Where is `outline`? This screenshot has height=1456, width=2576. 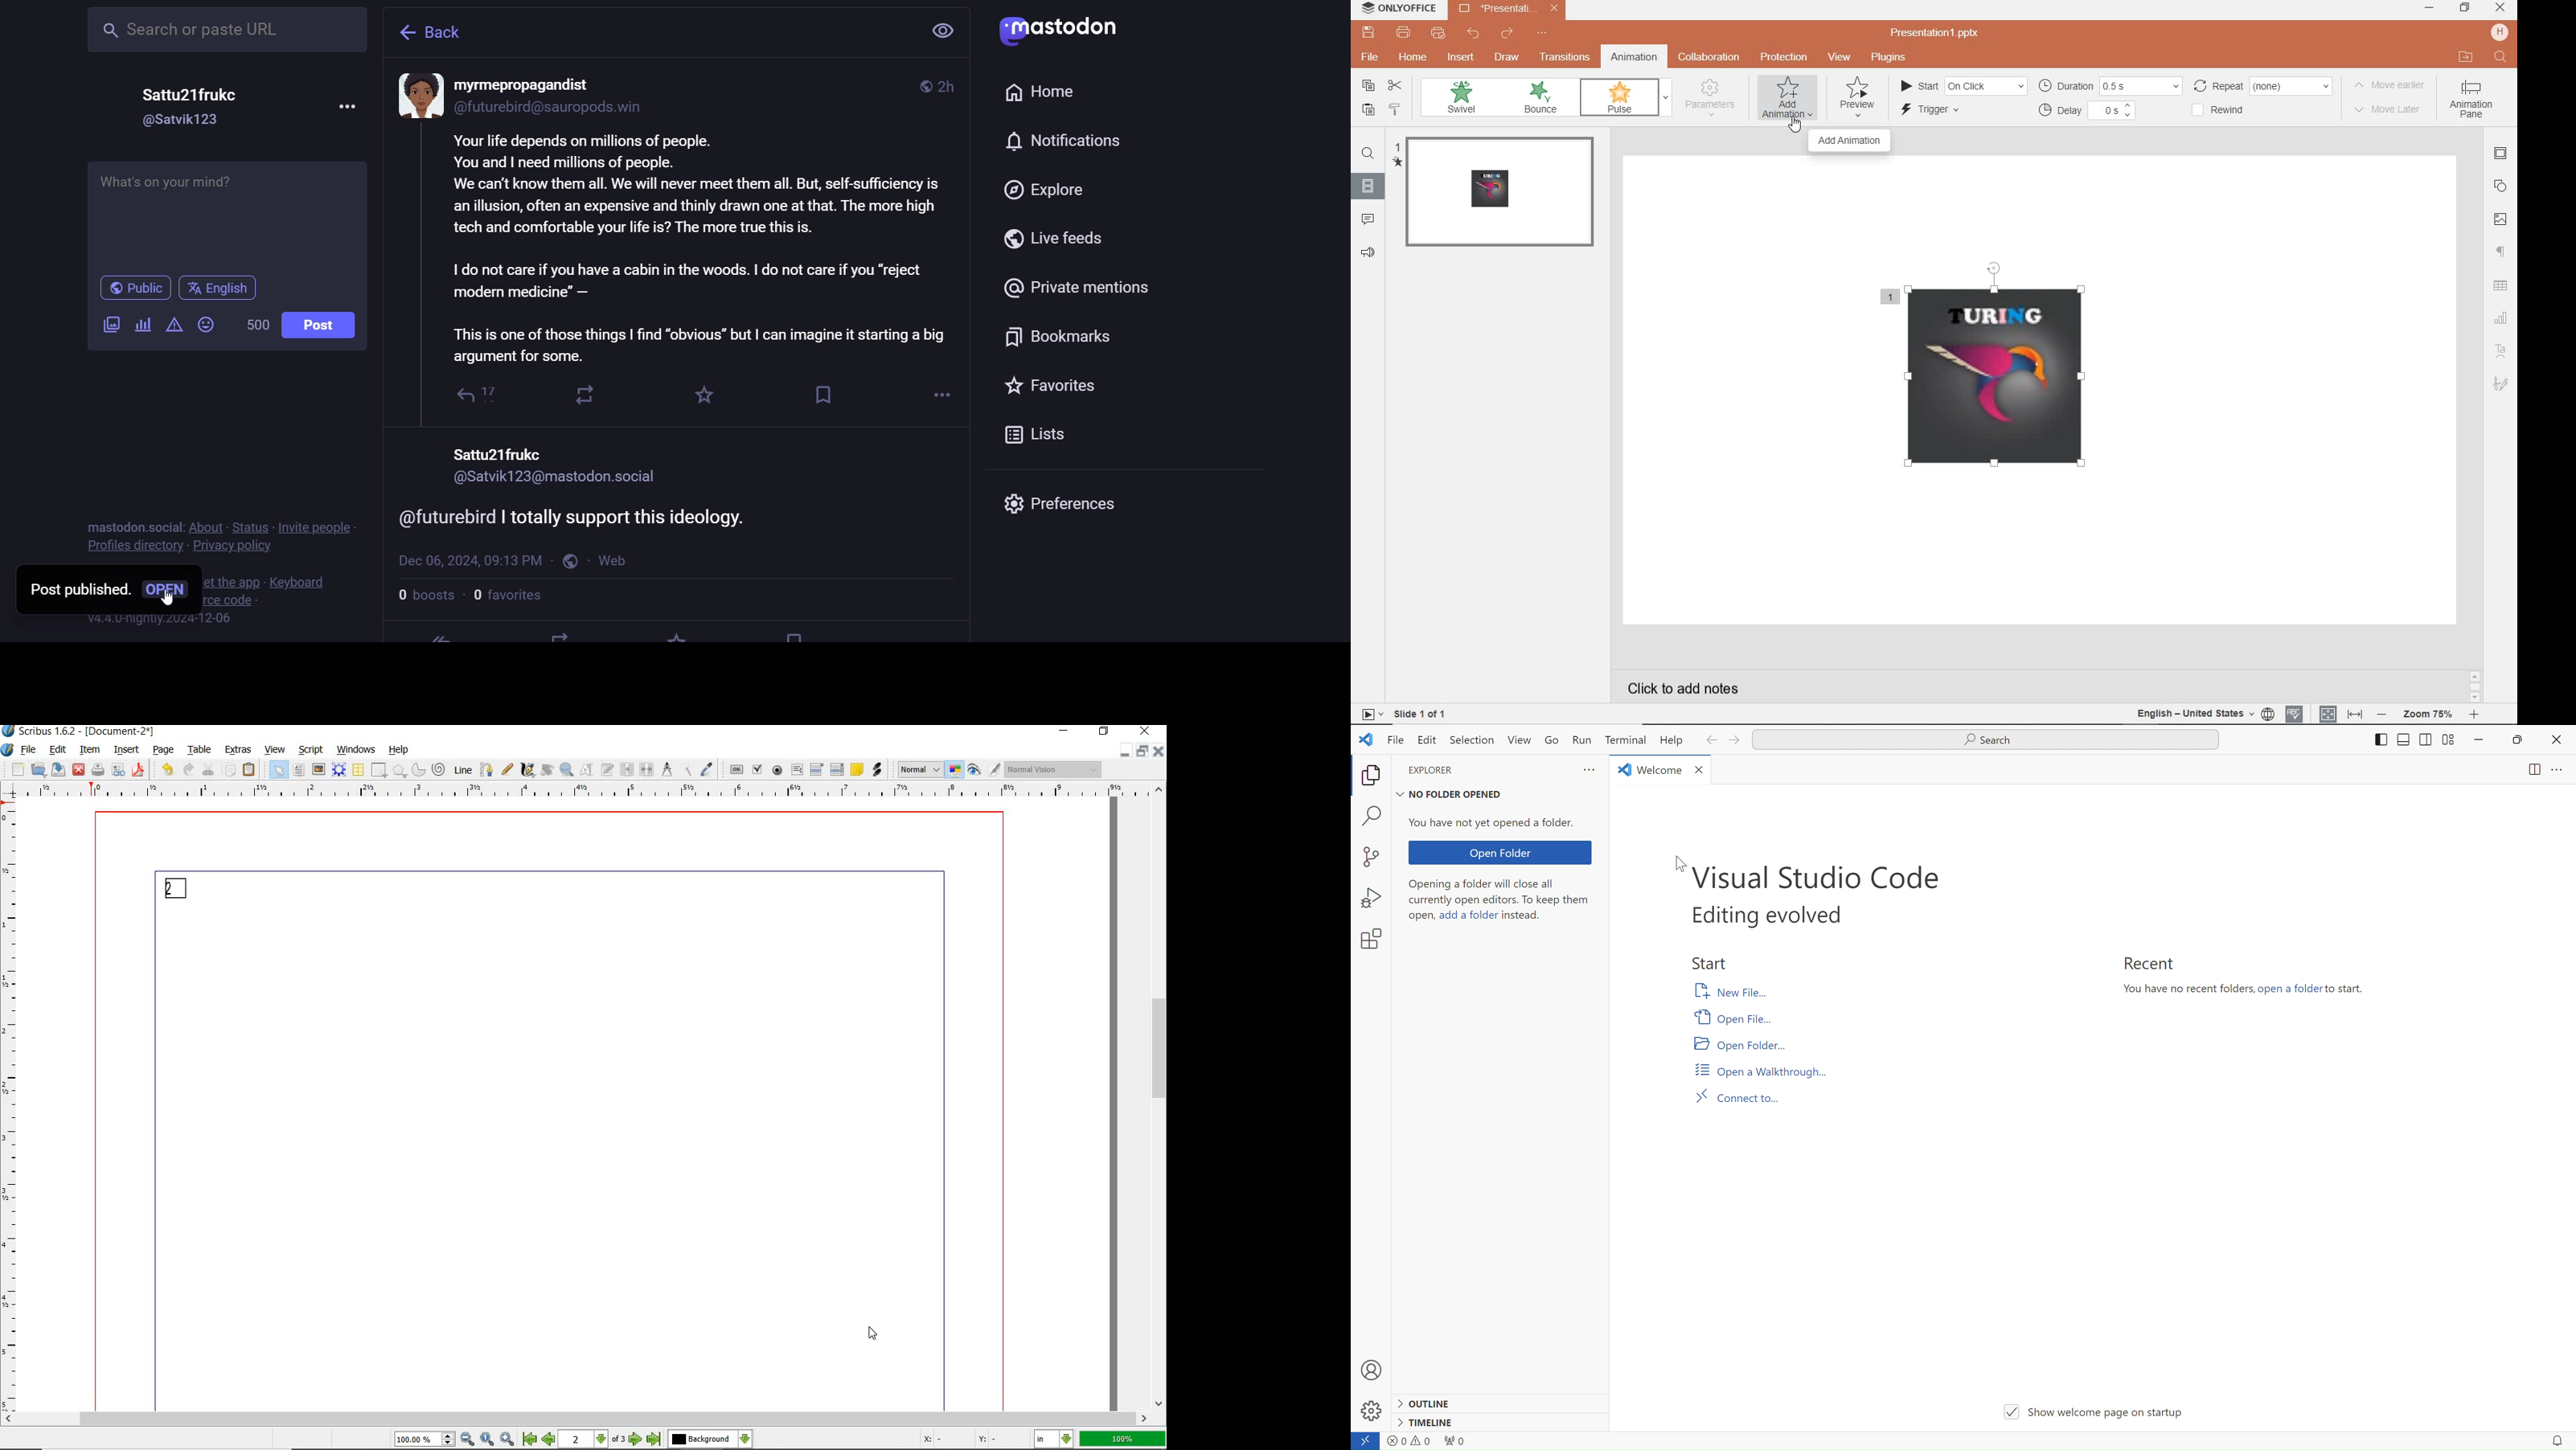 outline is located at coordinates (1426, 1402).